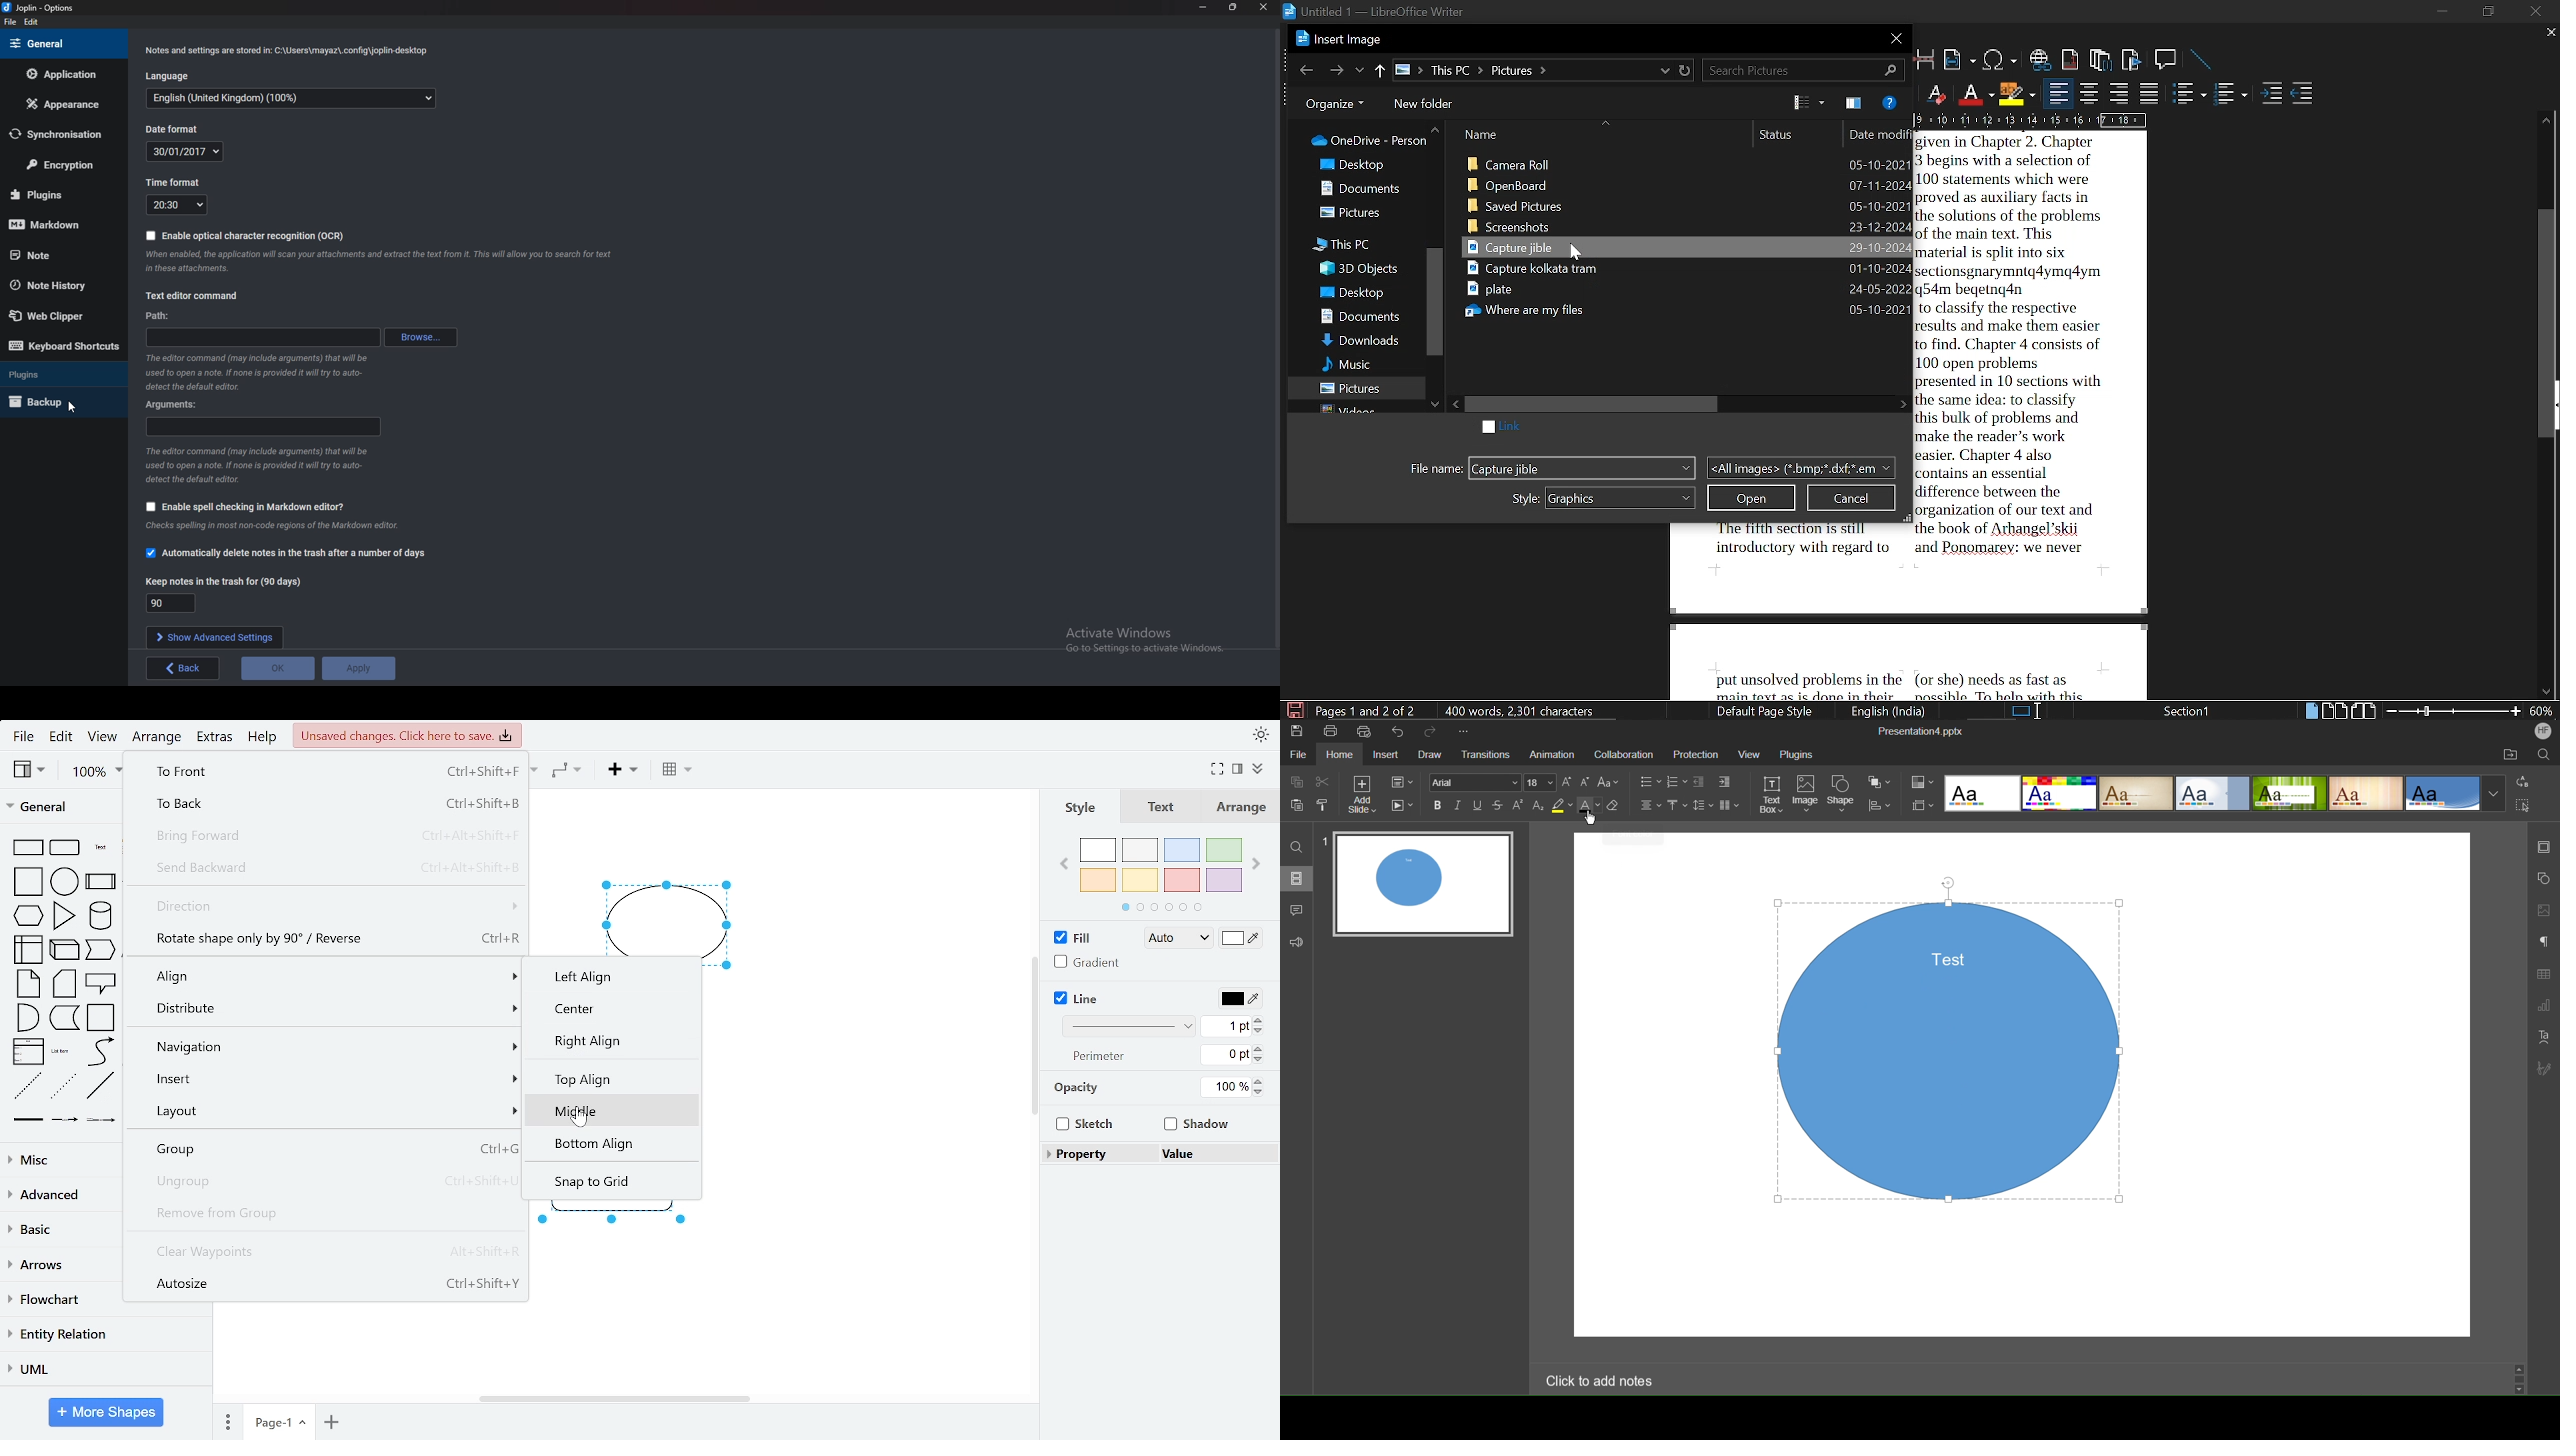  What do you see at coordinates (1476, 783) in the screenshot?
I see `Font` at bounding box center [1476, 783].